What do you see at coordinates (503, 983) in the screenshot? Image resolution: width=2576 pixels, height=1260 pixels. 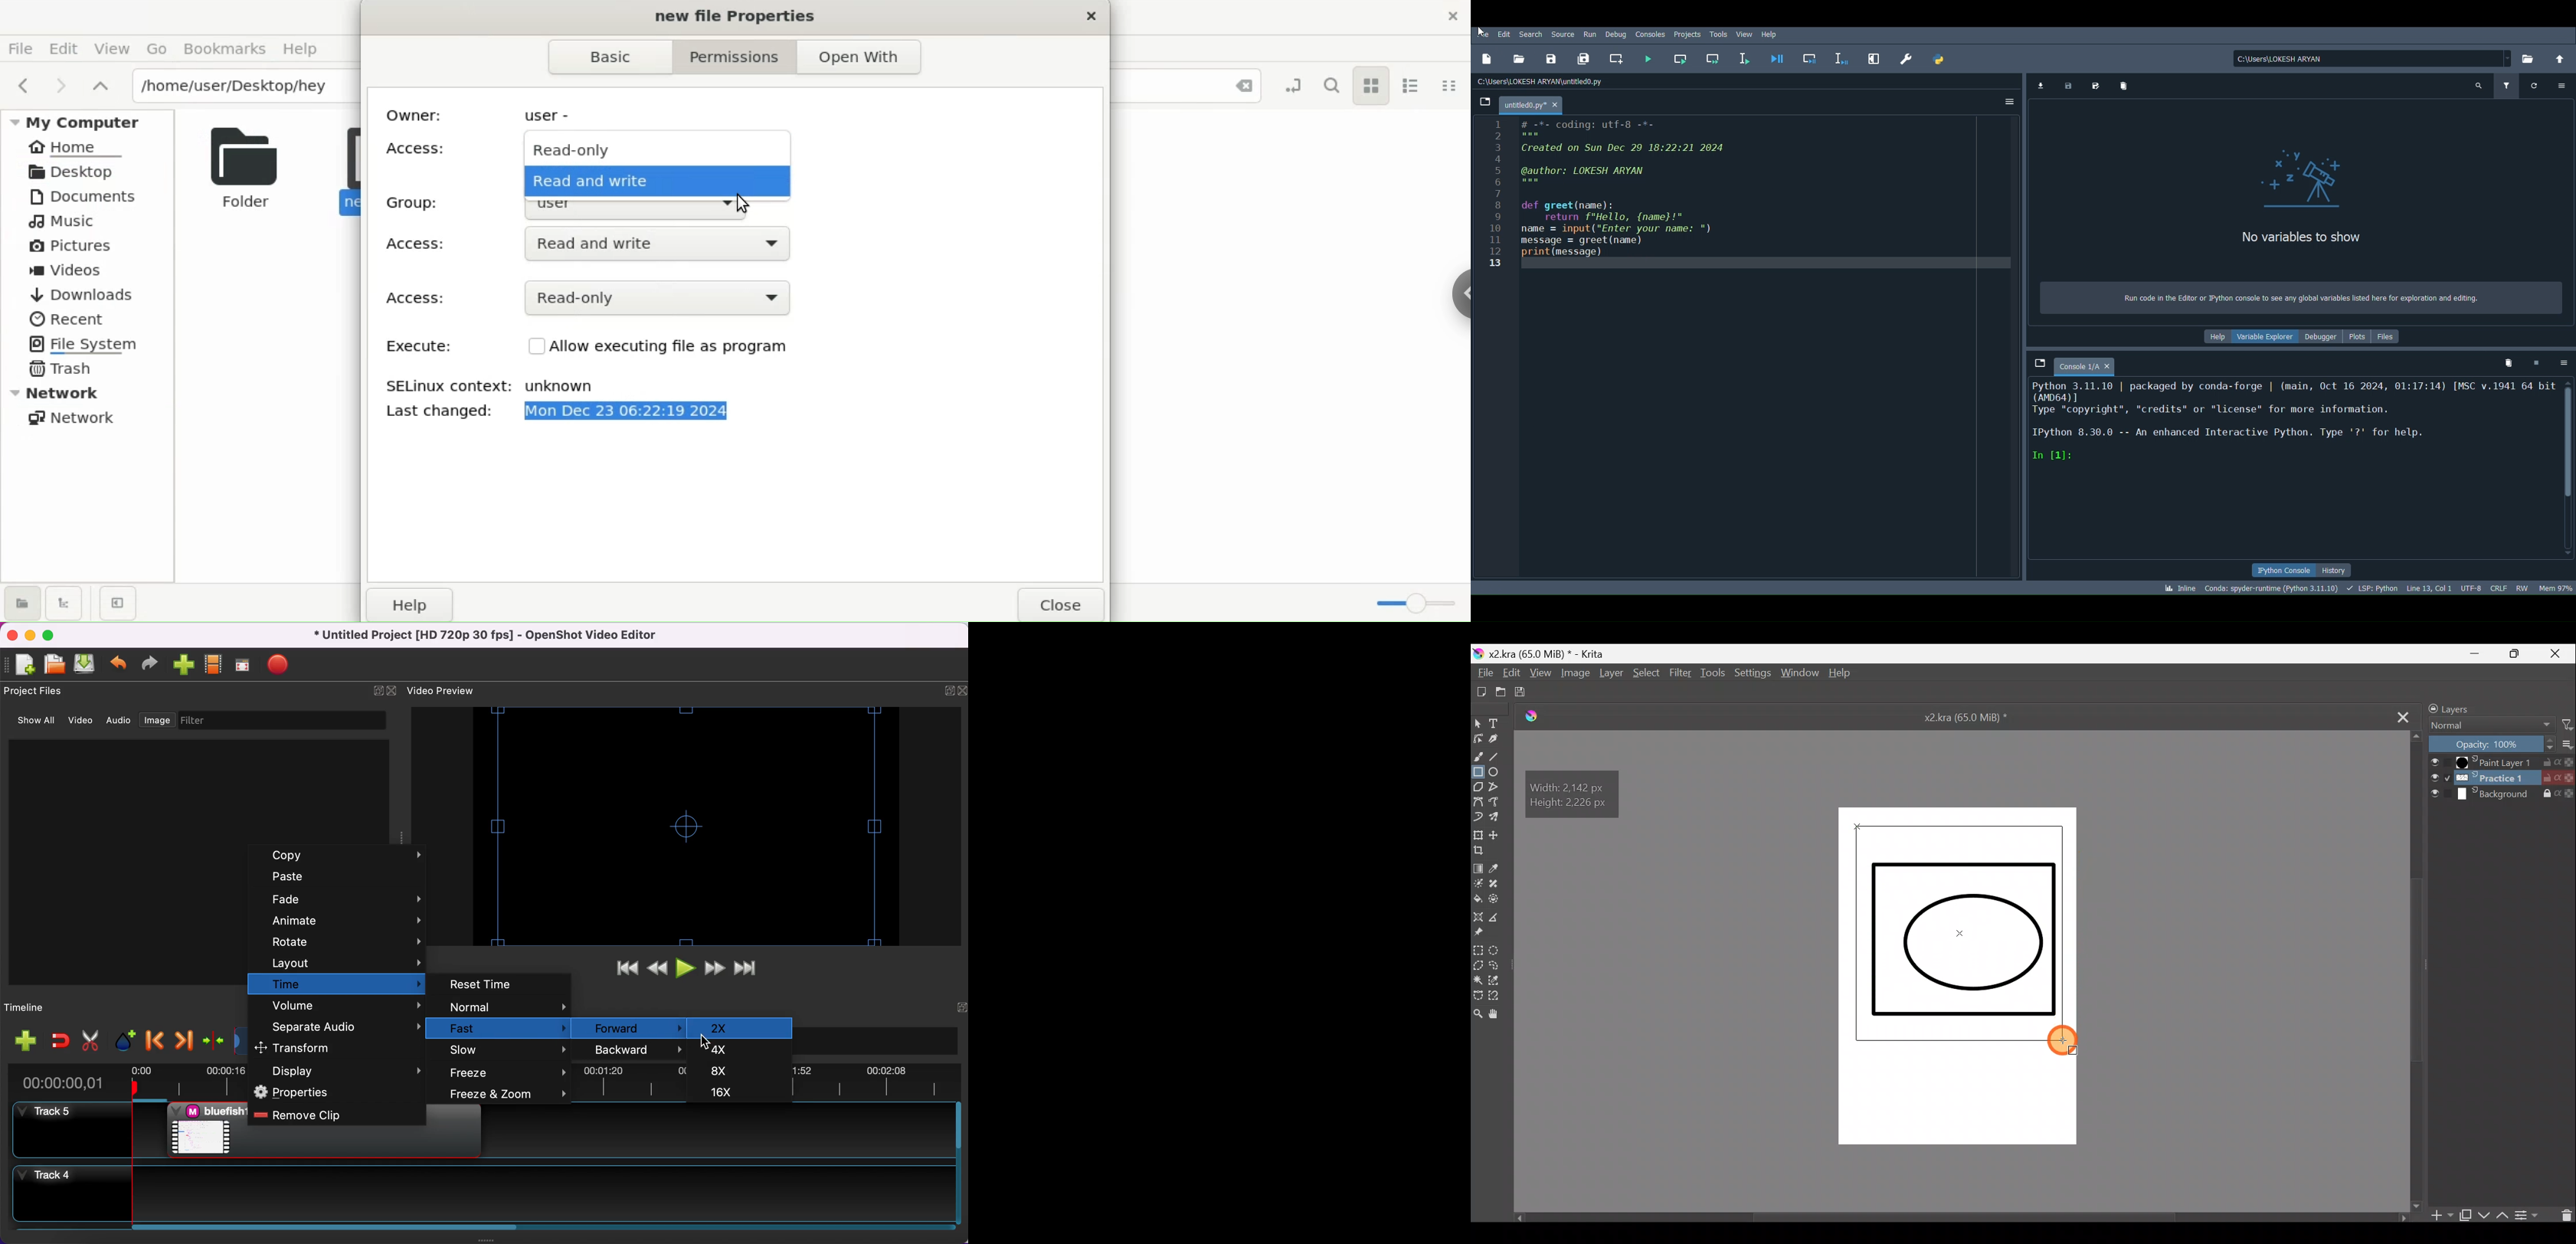 I see `reset time` at bounding box center [503, 983].